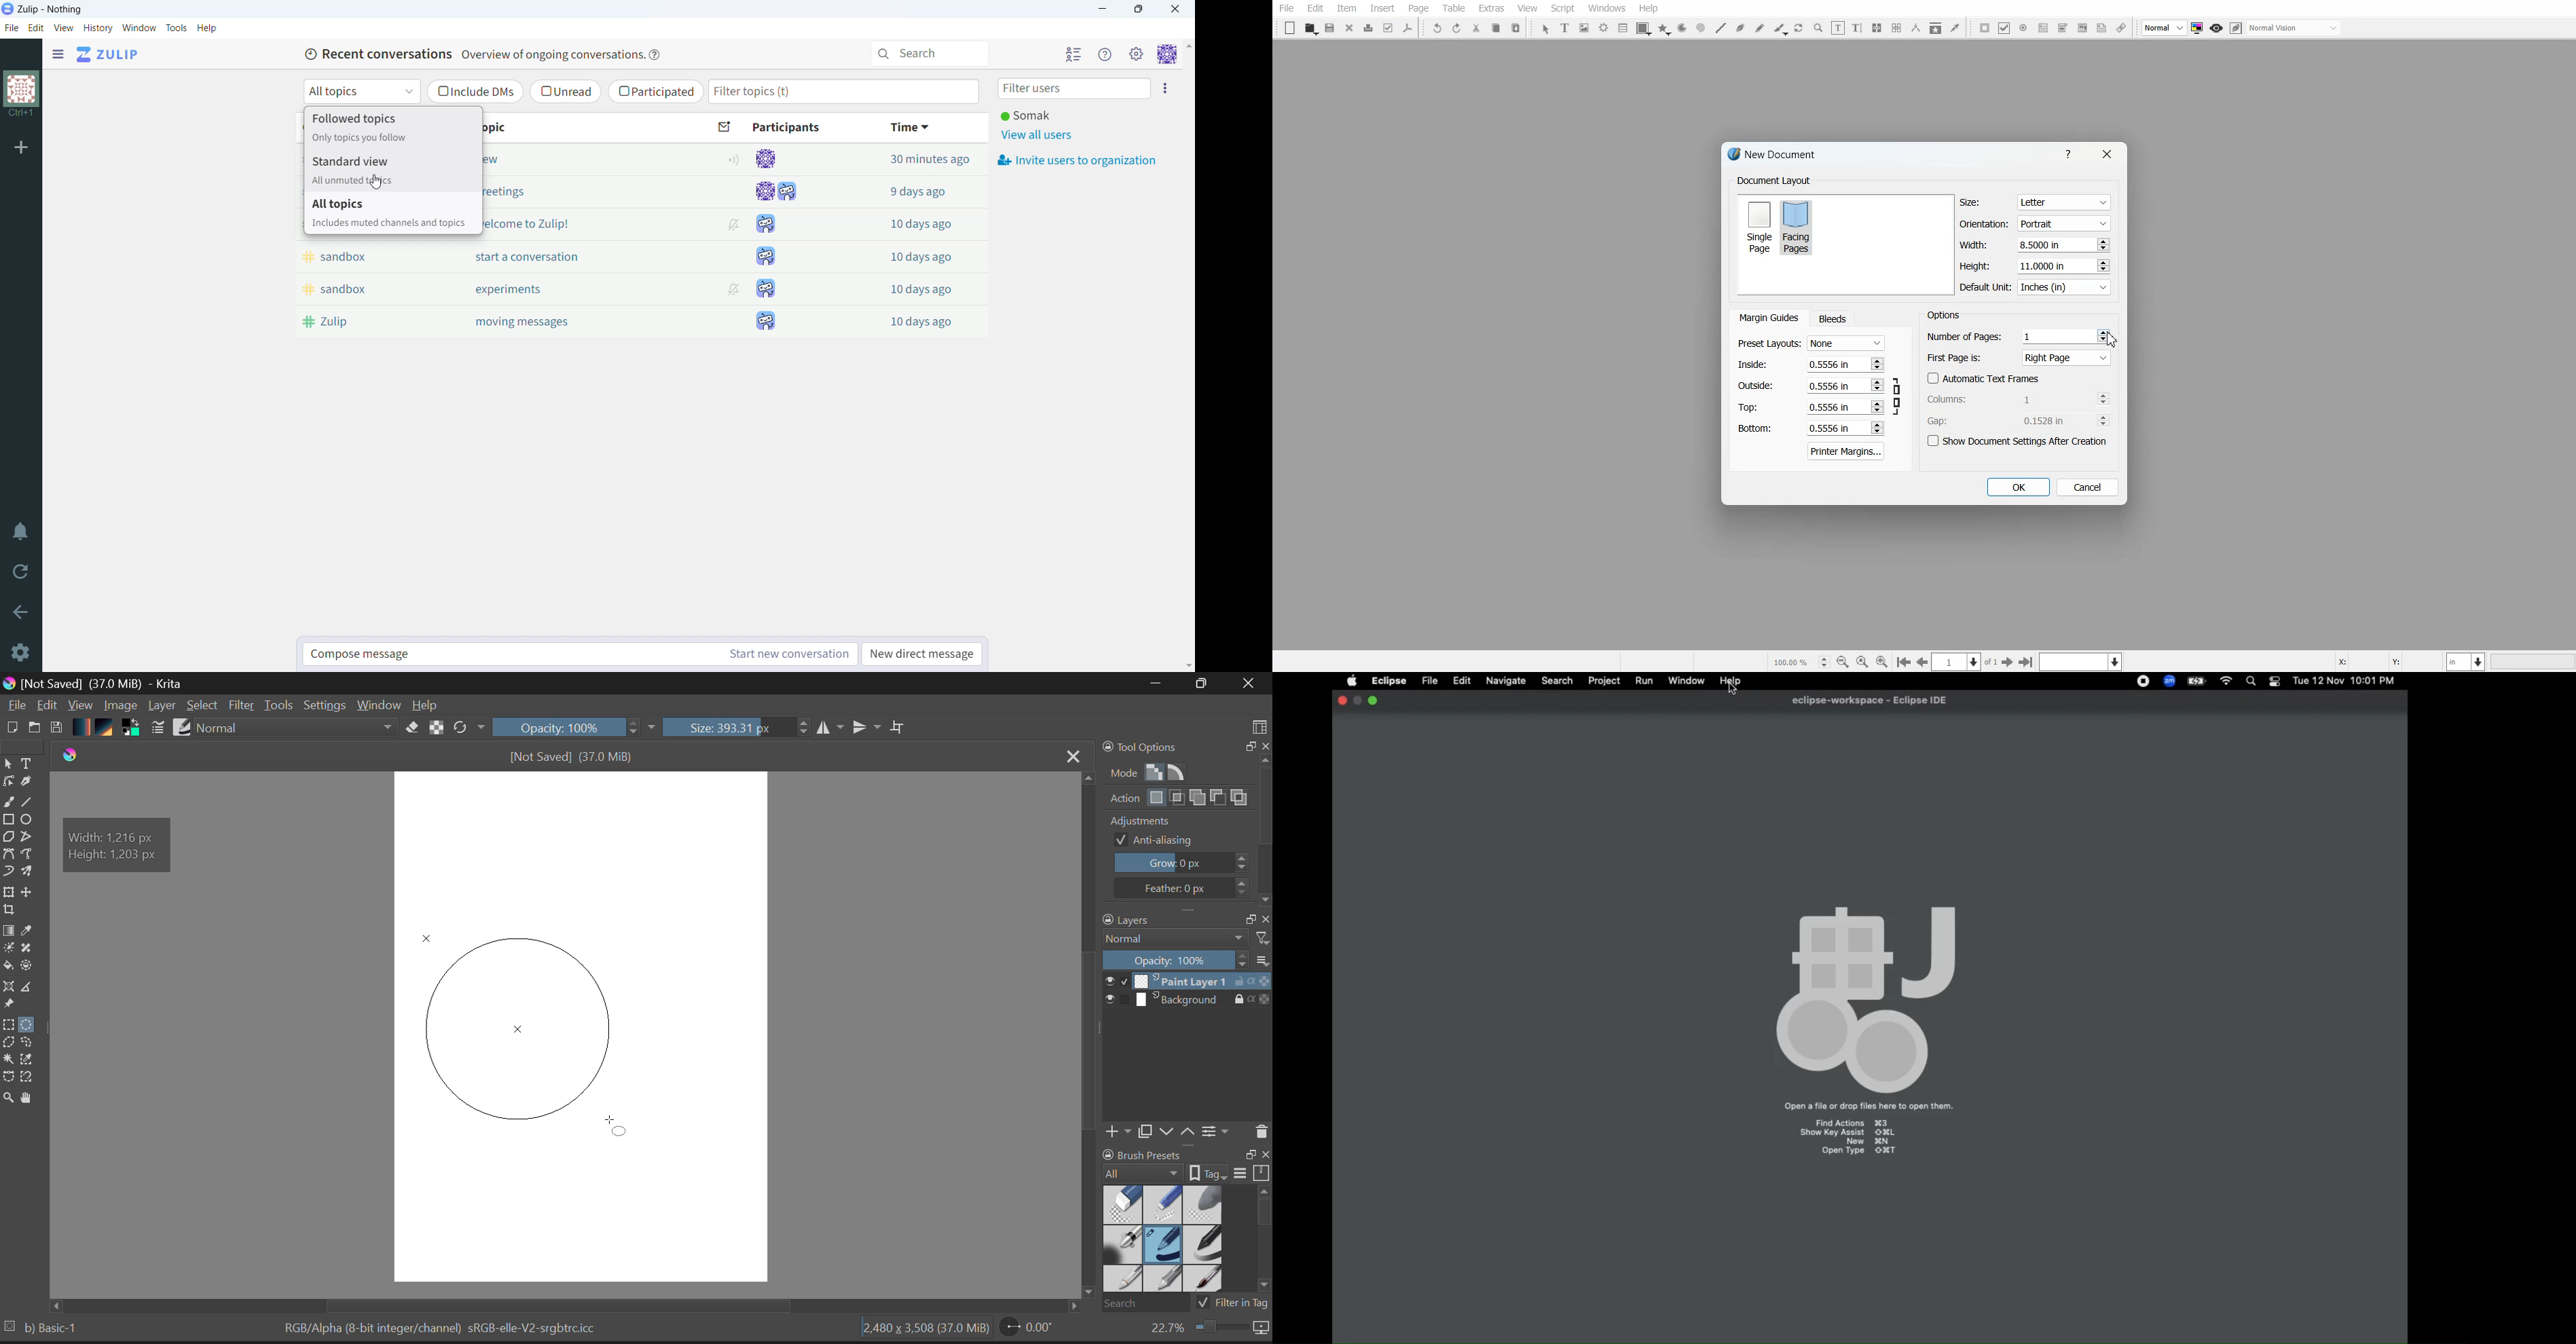 This screenshot has height=1344, width=2576. I want to click on Line, so click(1720, 28).